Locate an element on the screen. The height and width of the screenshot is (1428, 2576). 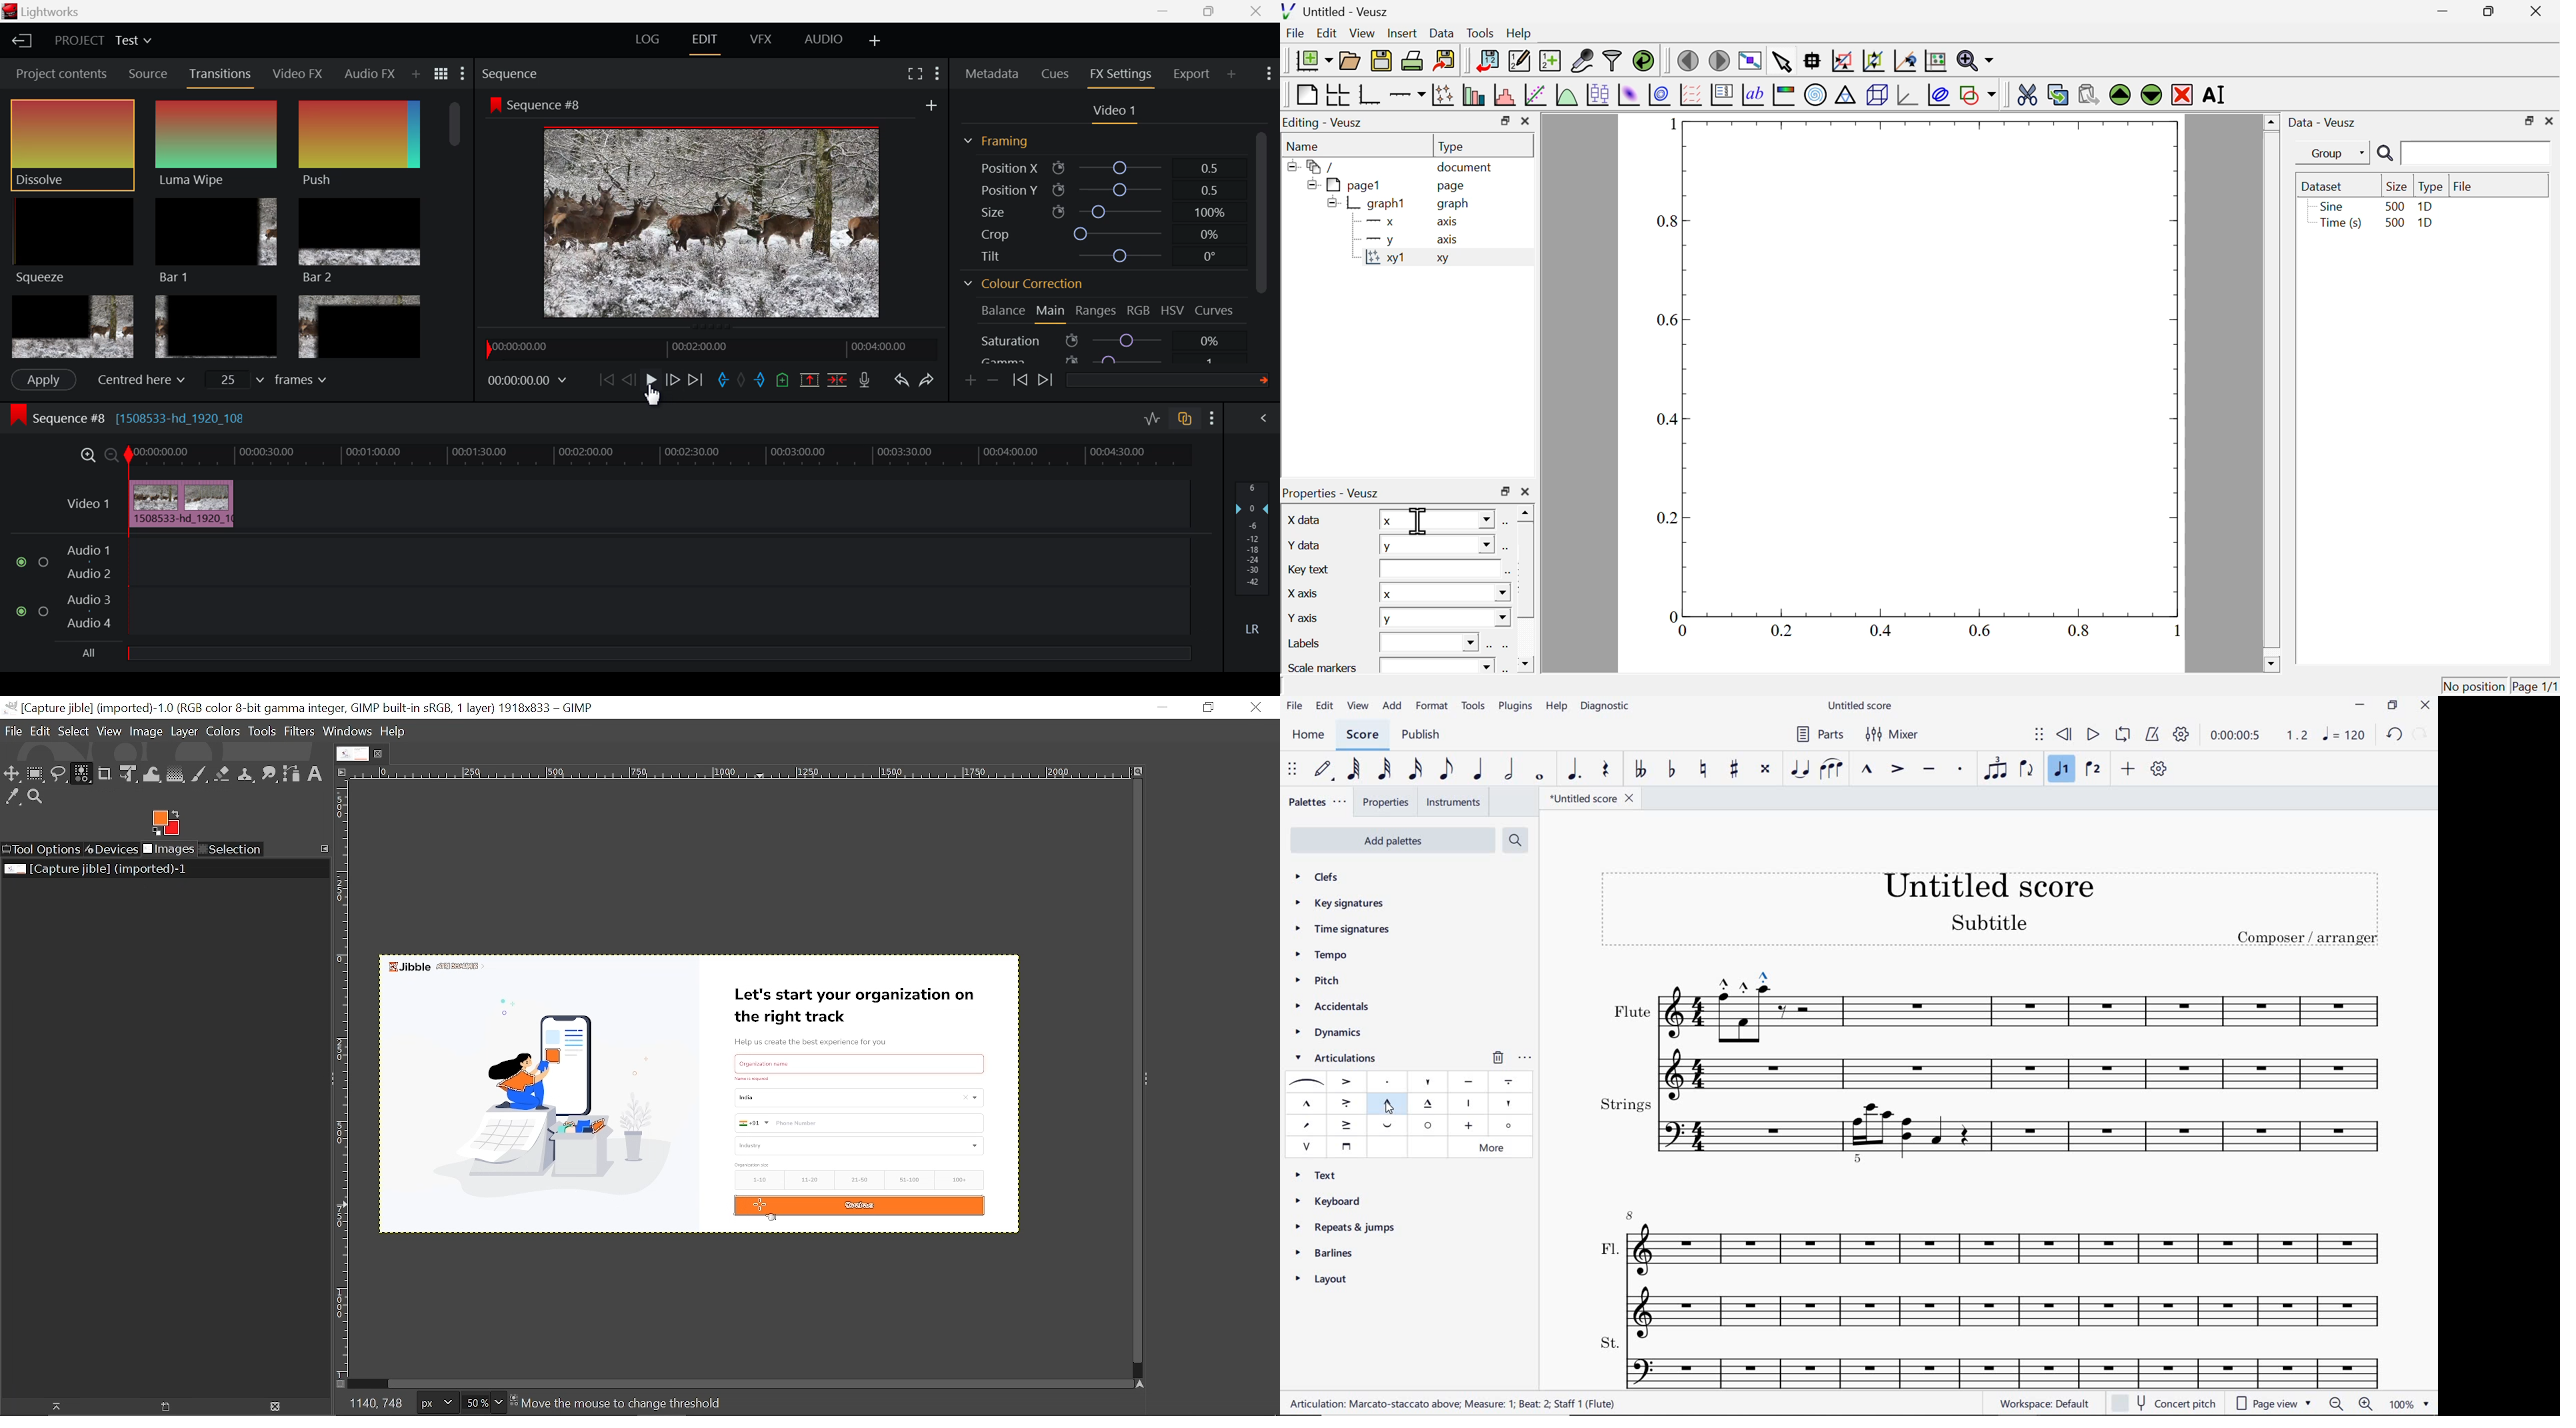
REMOVE is located at coordinates (1497, 1057).